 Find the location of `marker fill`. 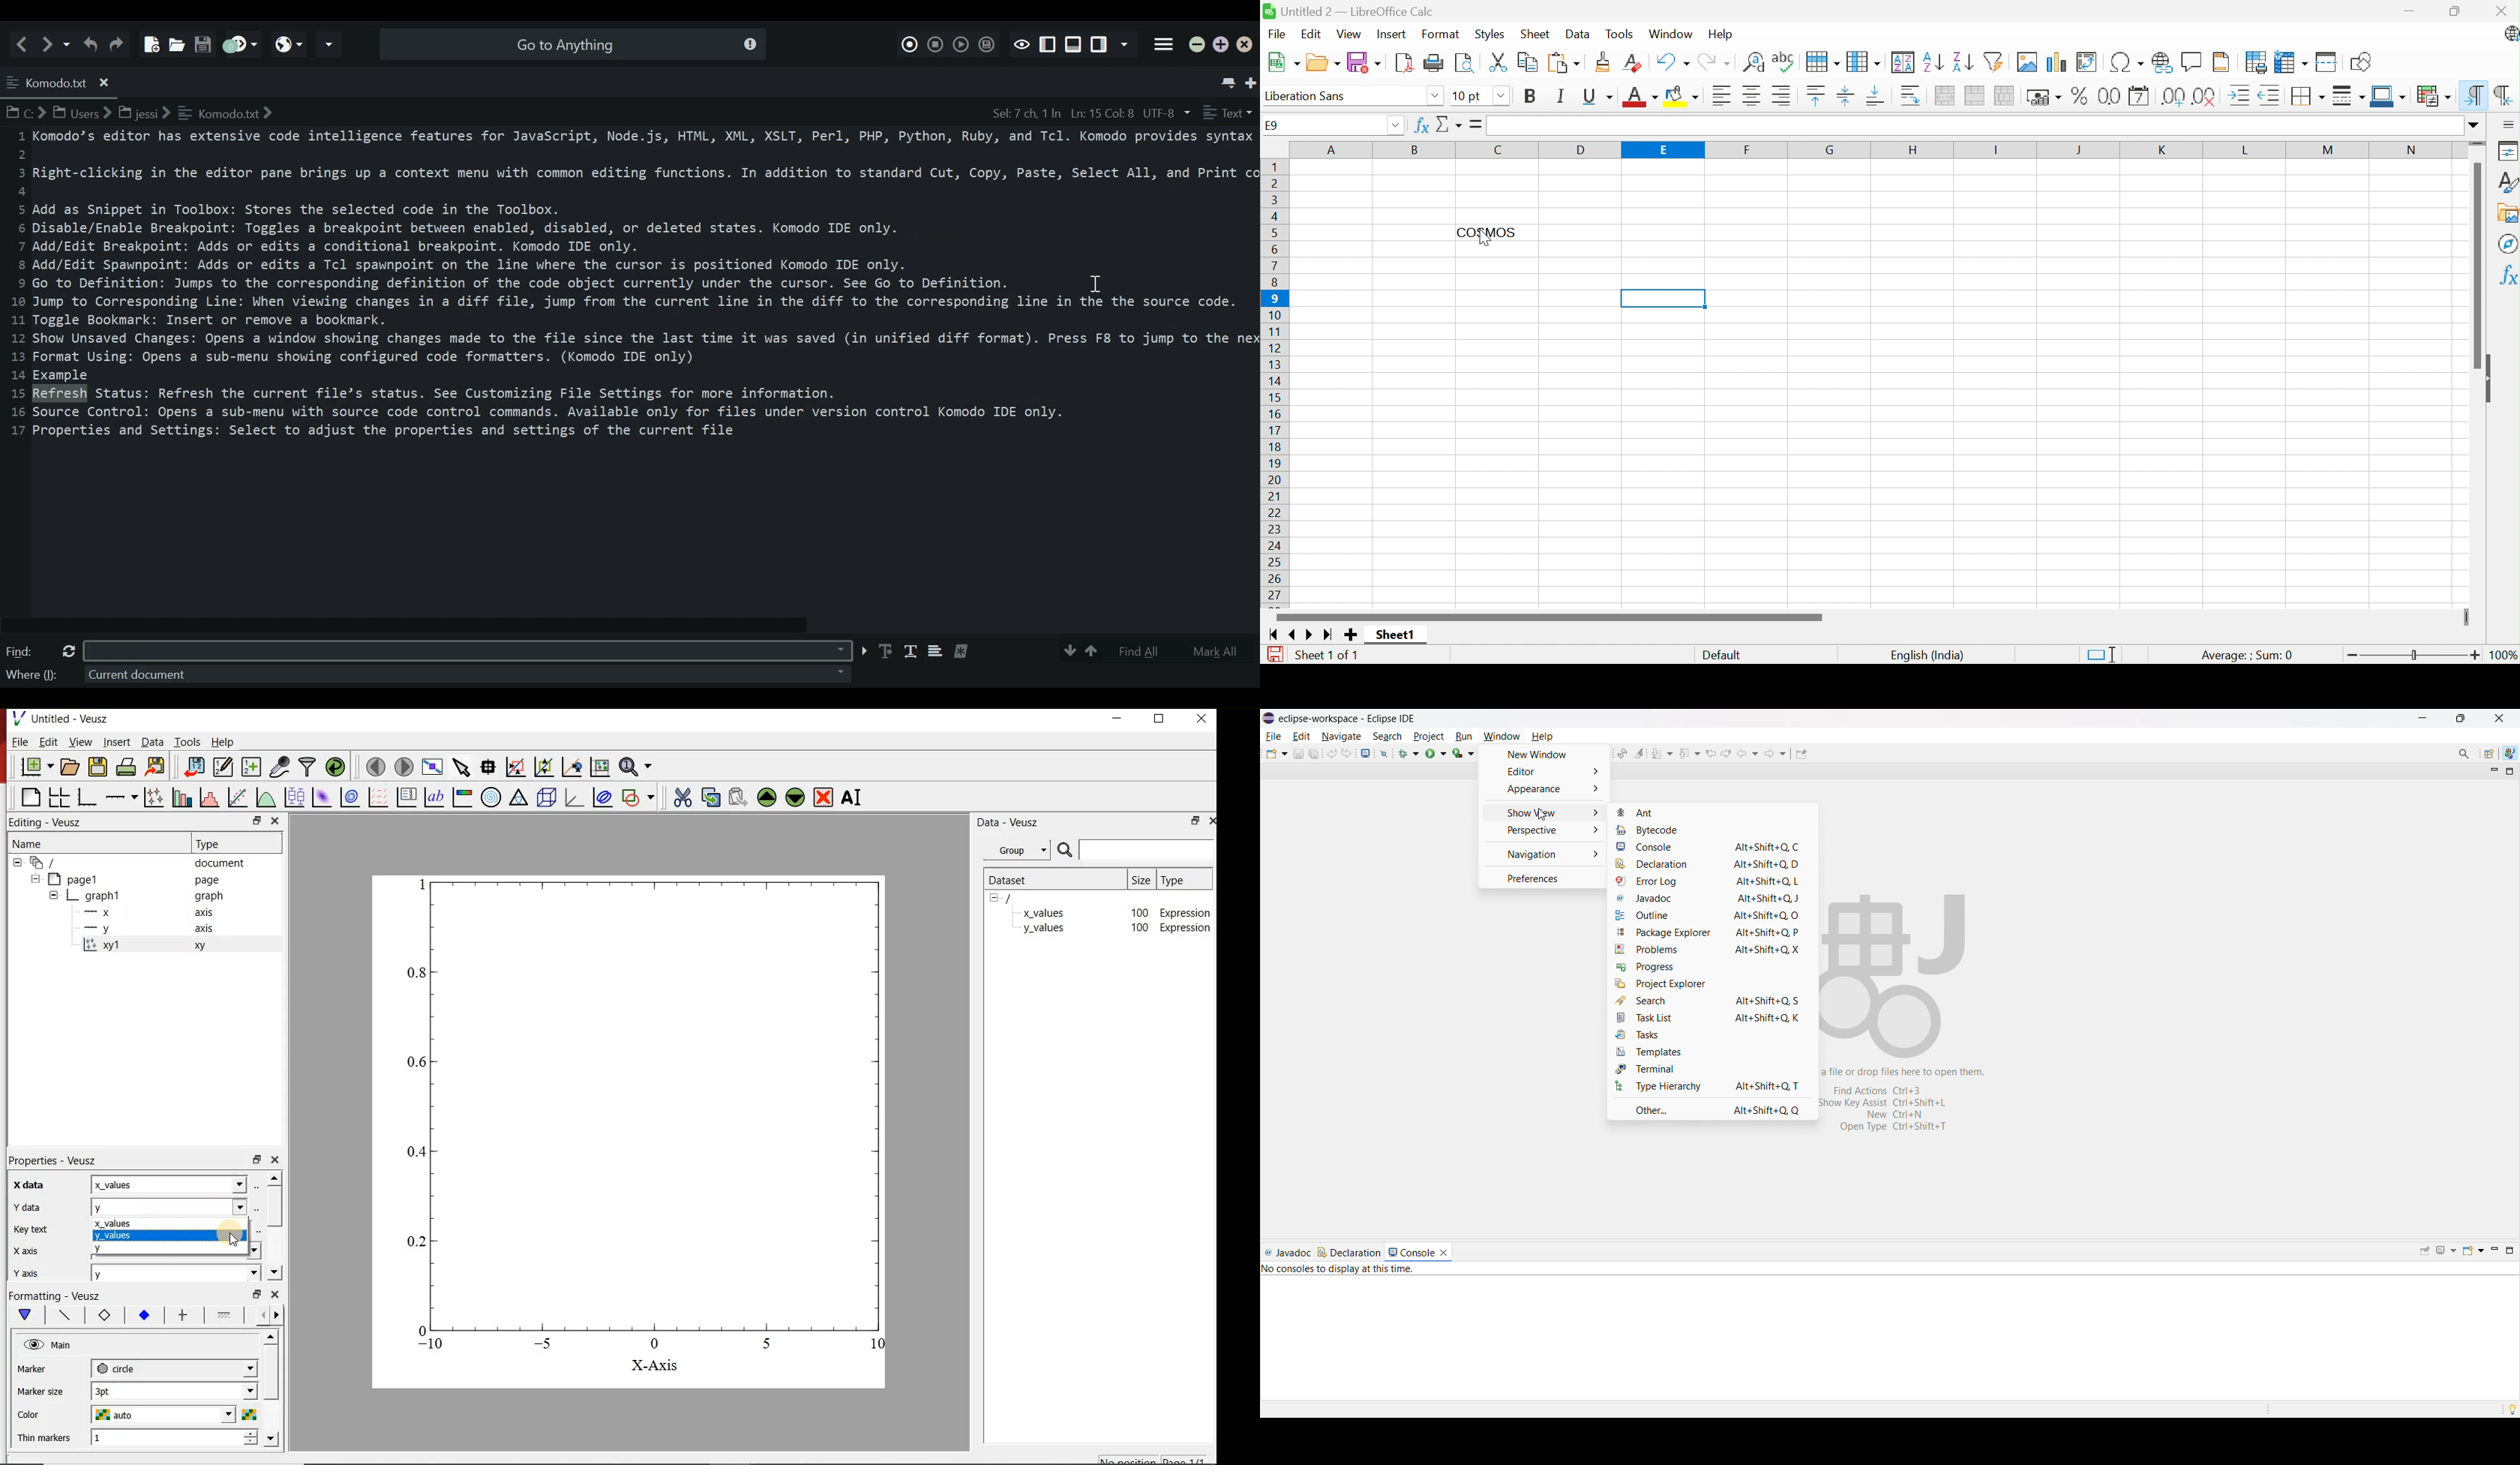

marker fill is located at coordinates (143, 1314).